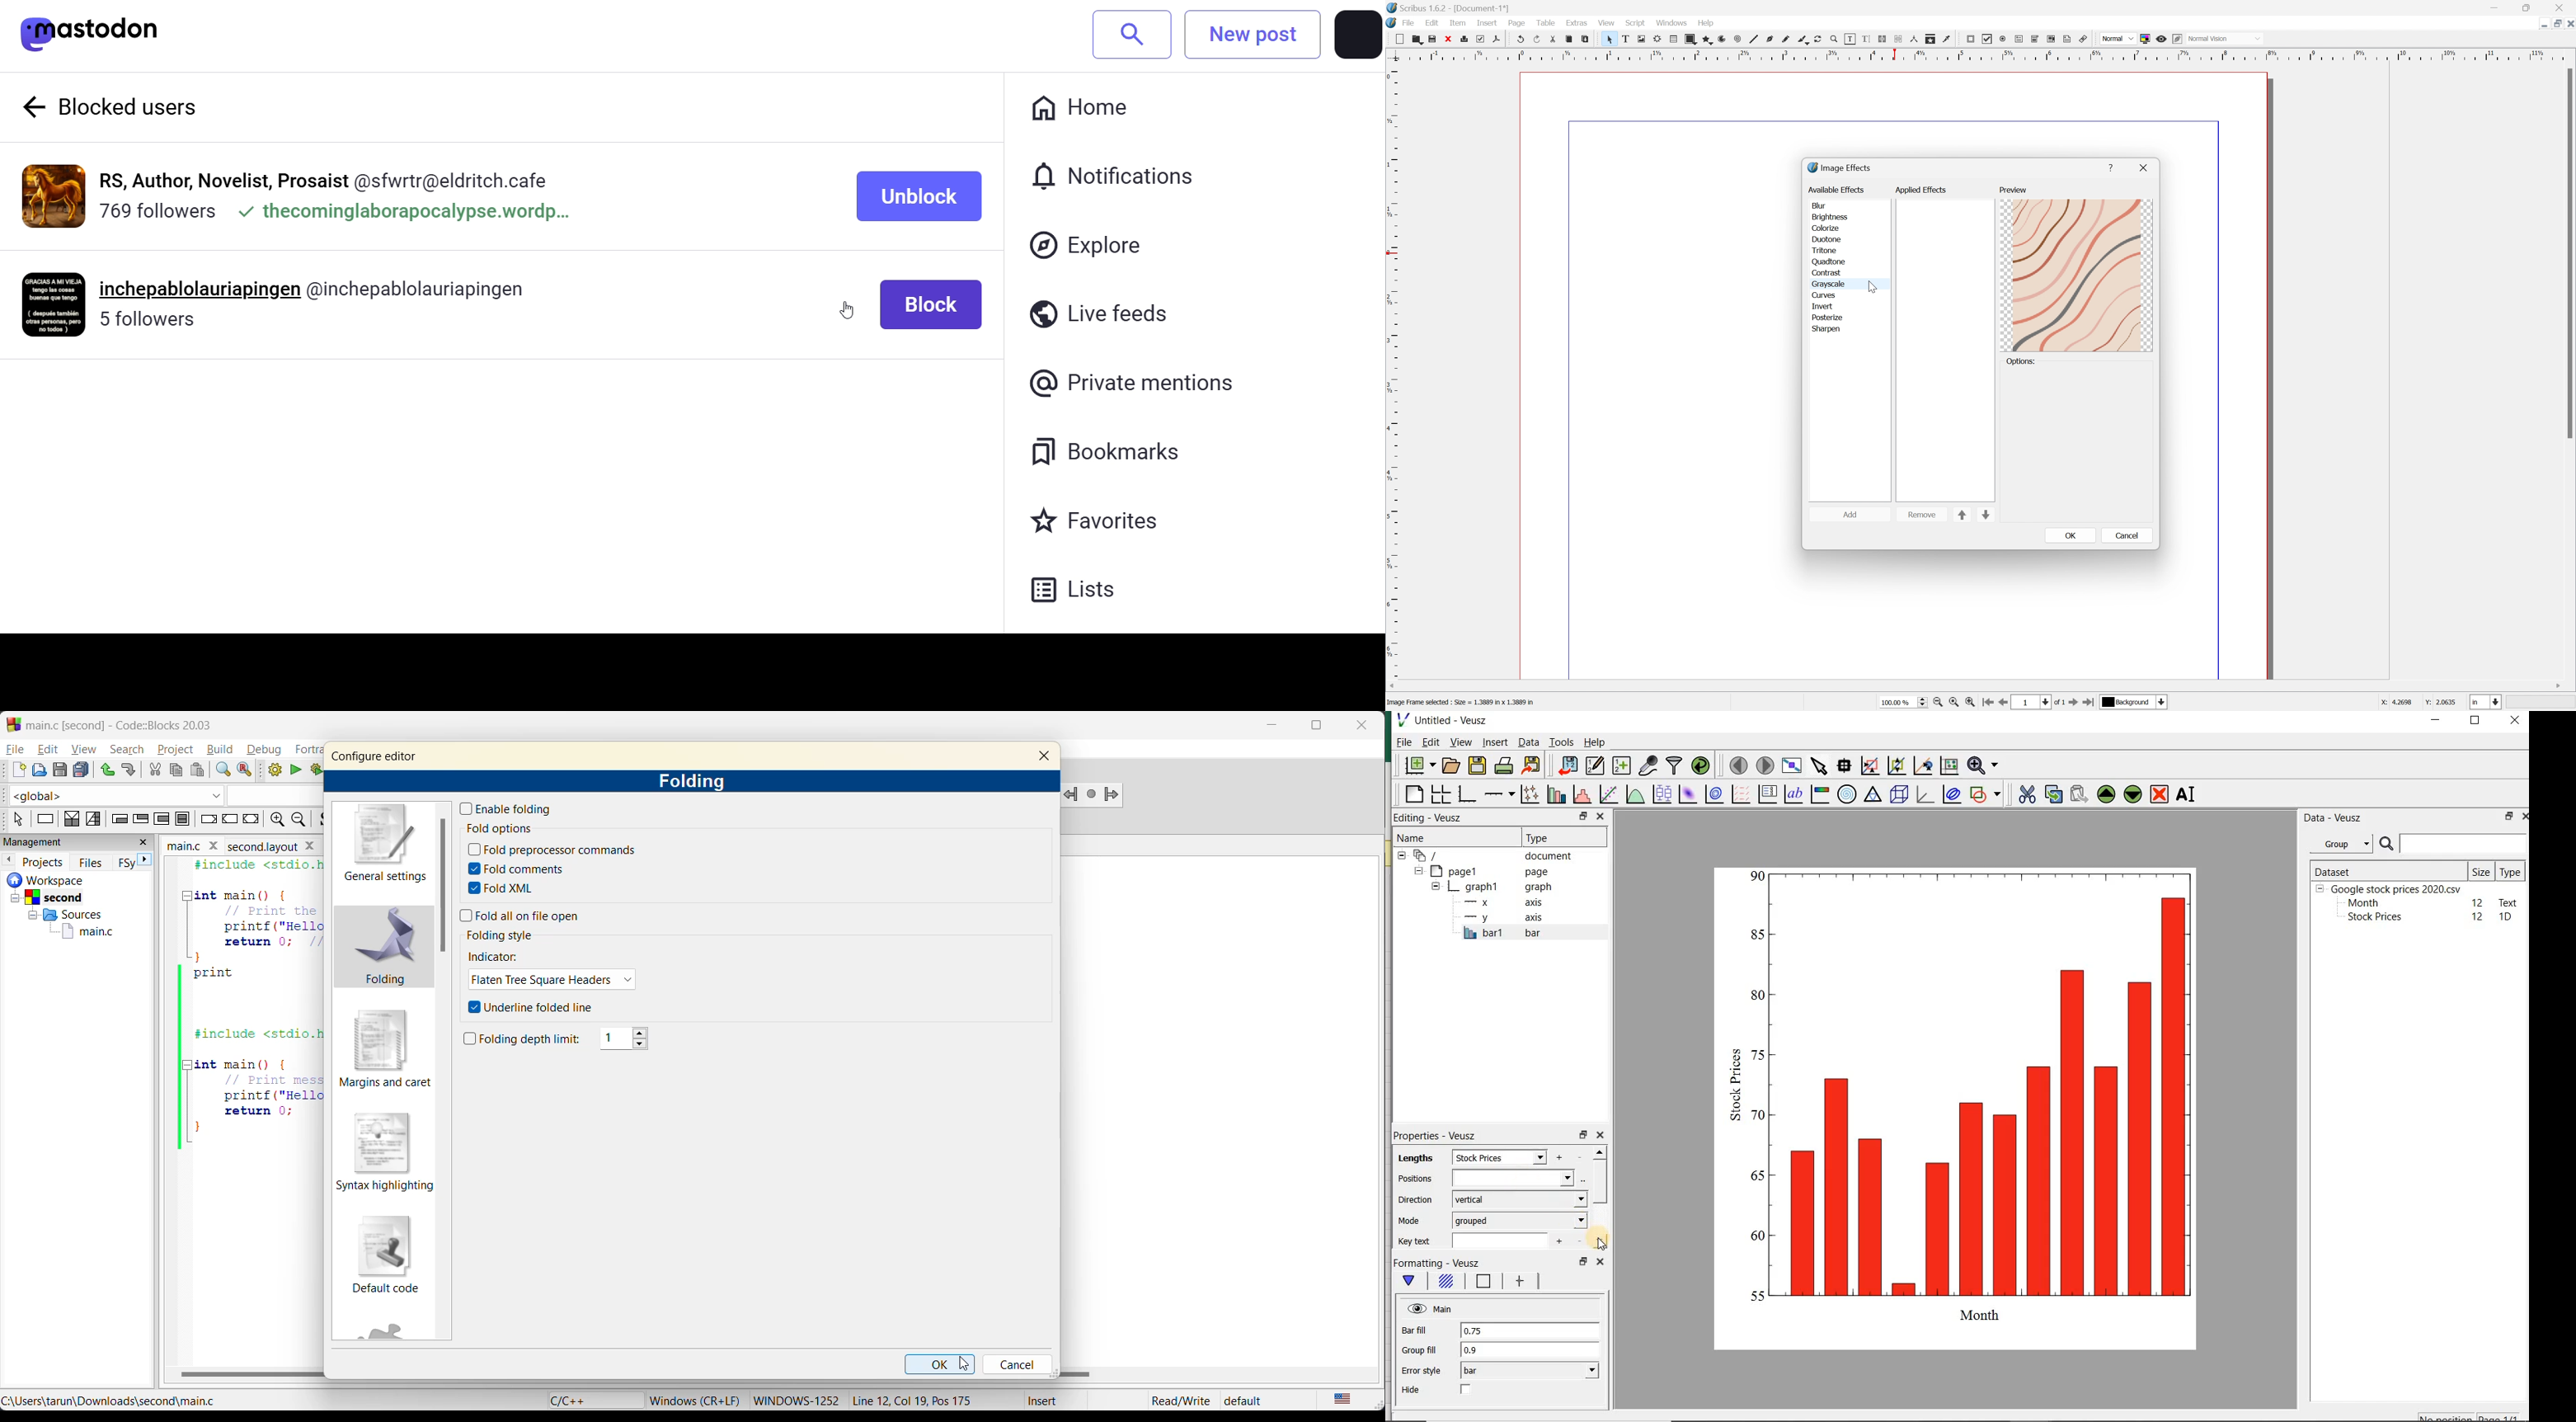 This screenshot has height=1428, width=2576. What do you see at coordinates (1357, 35) in the screenshot?
I see `profile picture` at bounding box center [1357, 35].